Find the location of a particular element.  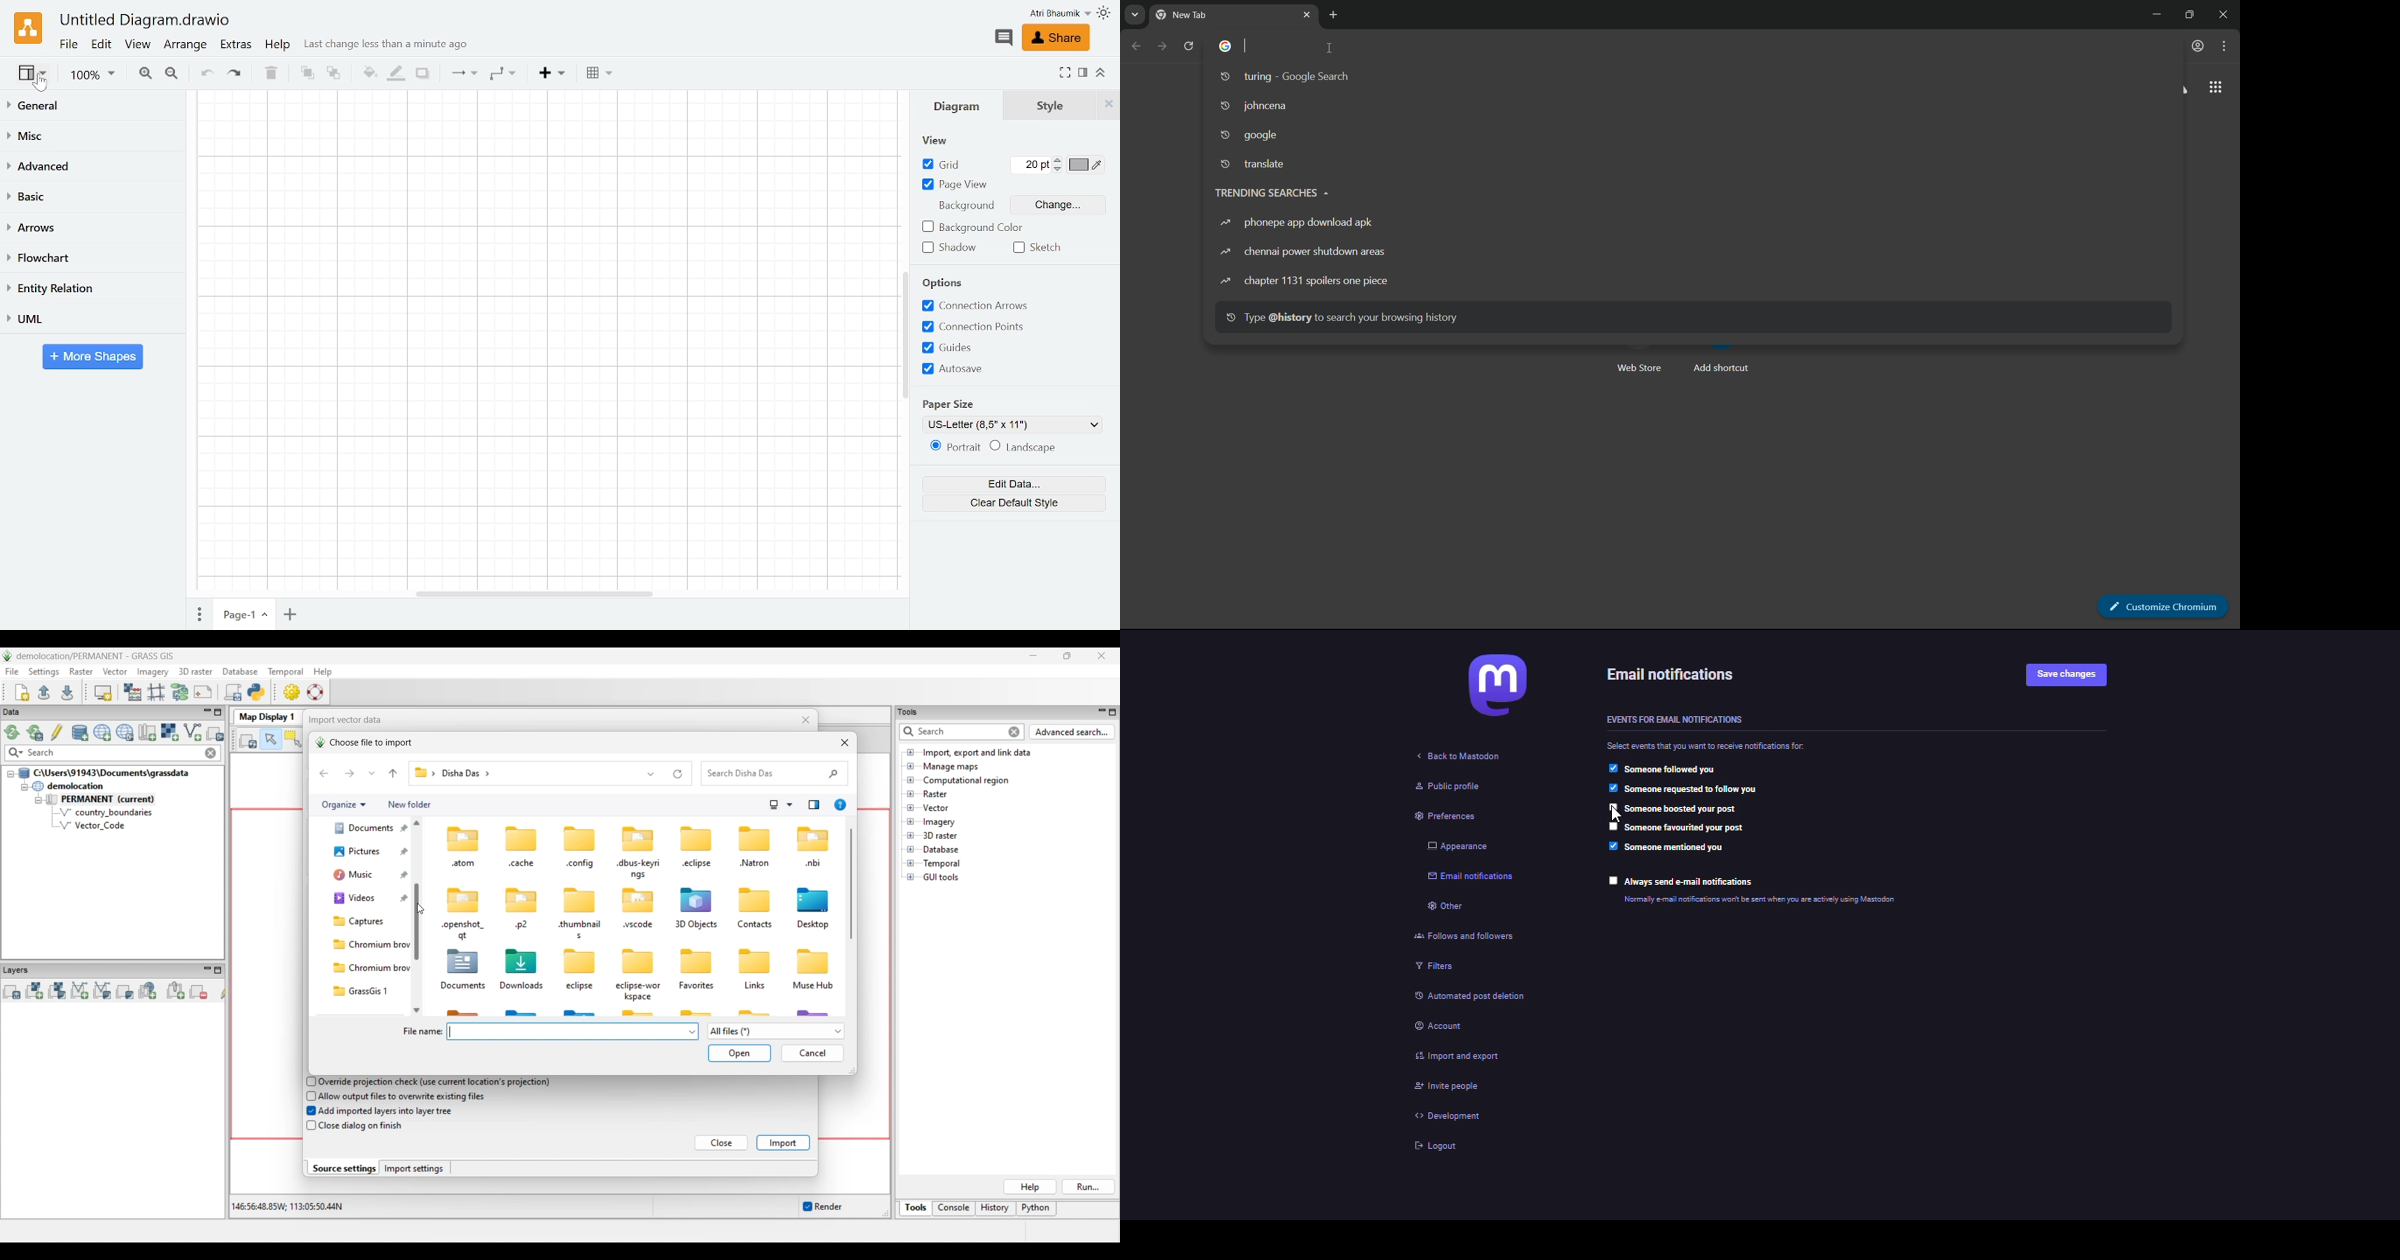

Comment is located at coordinates (1004, 38).